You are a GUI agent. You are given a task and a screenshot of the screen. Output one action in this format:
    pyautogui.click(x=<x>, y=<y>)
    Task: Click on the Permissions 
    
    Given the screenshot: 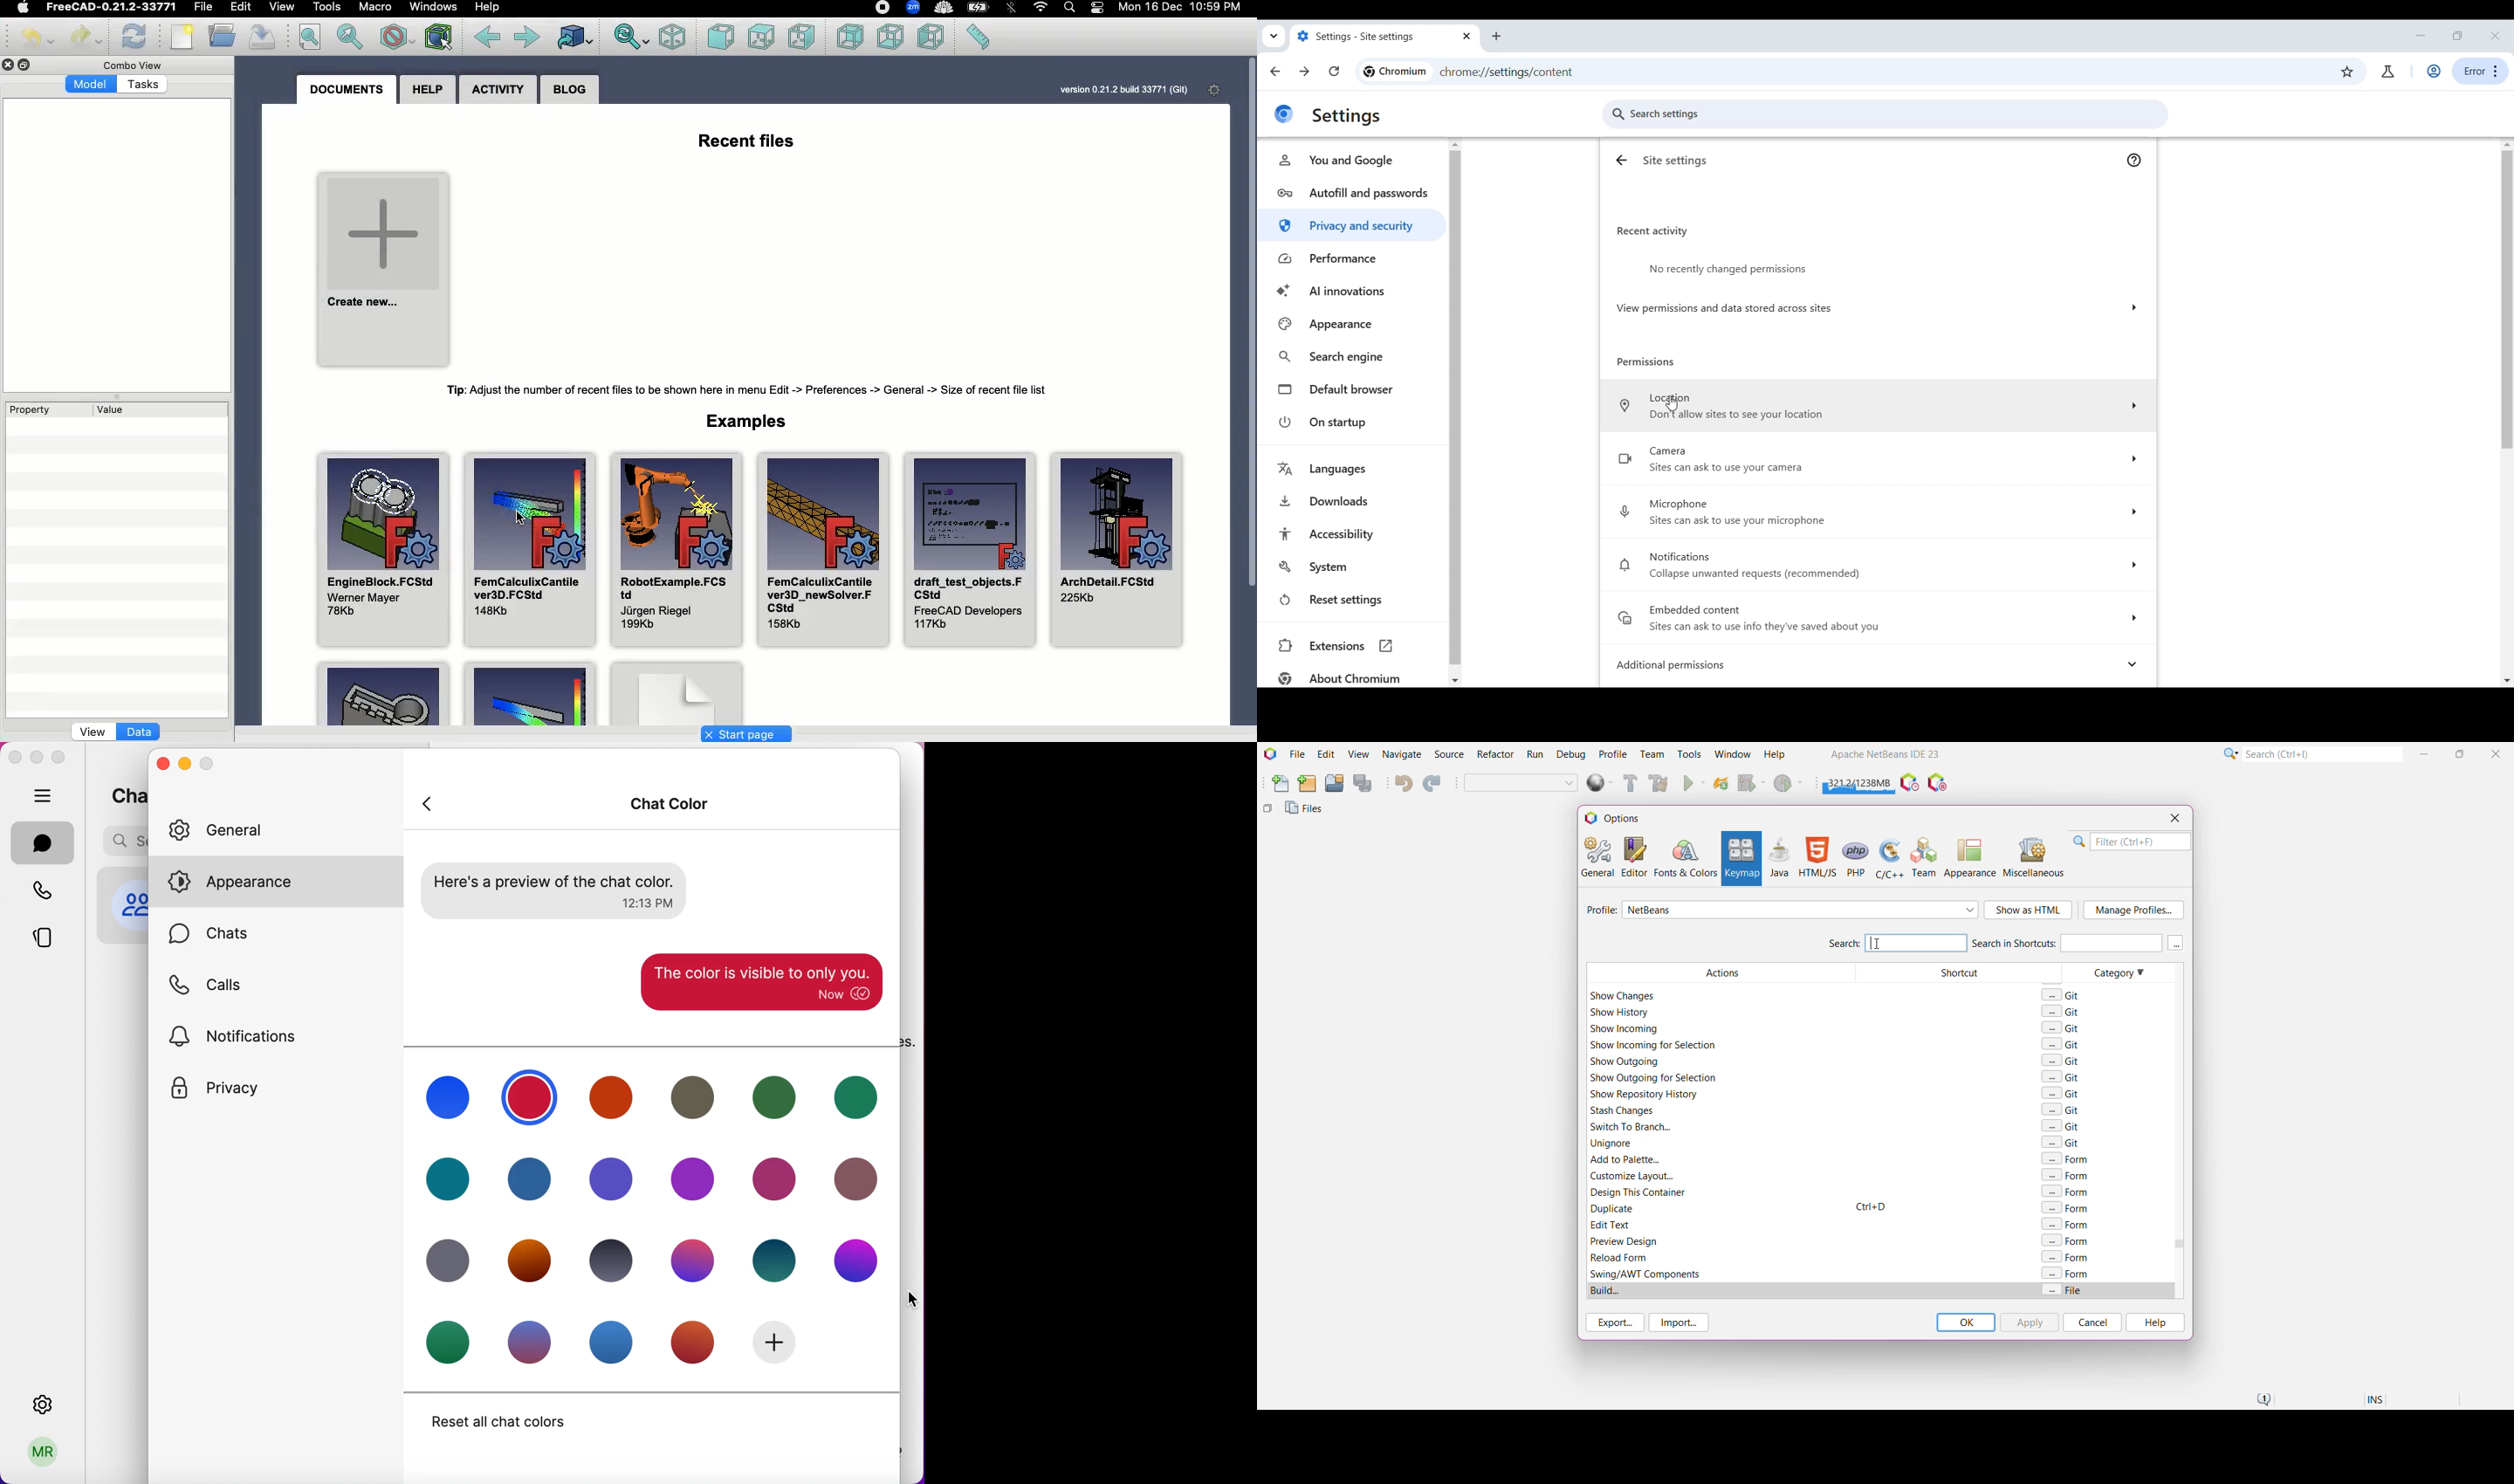 What is the action you would take?
    pyautogui.click(x=1647, y=363)
    